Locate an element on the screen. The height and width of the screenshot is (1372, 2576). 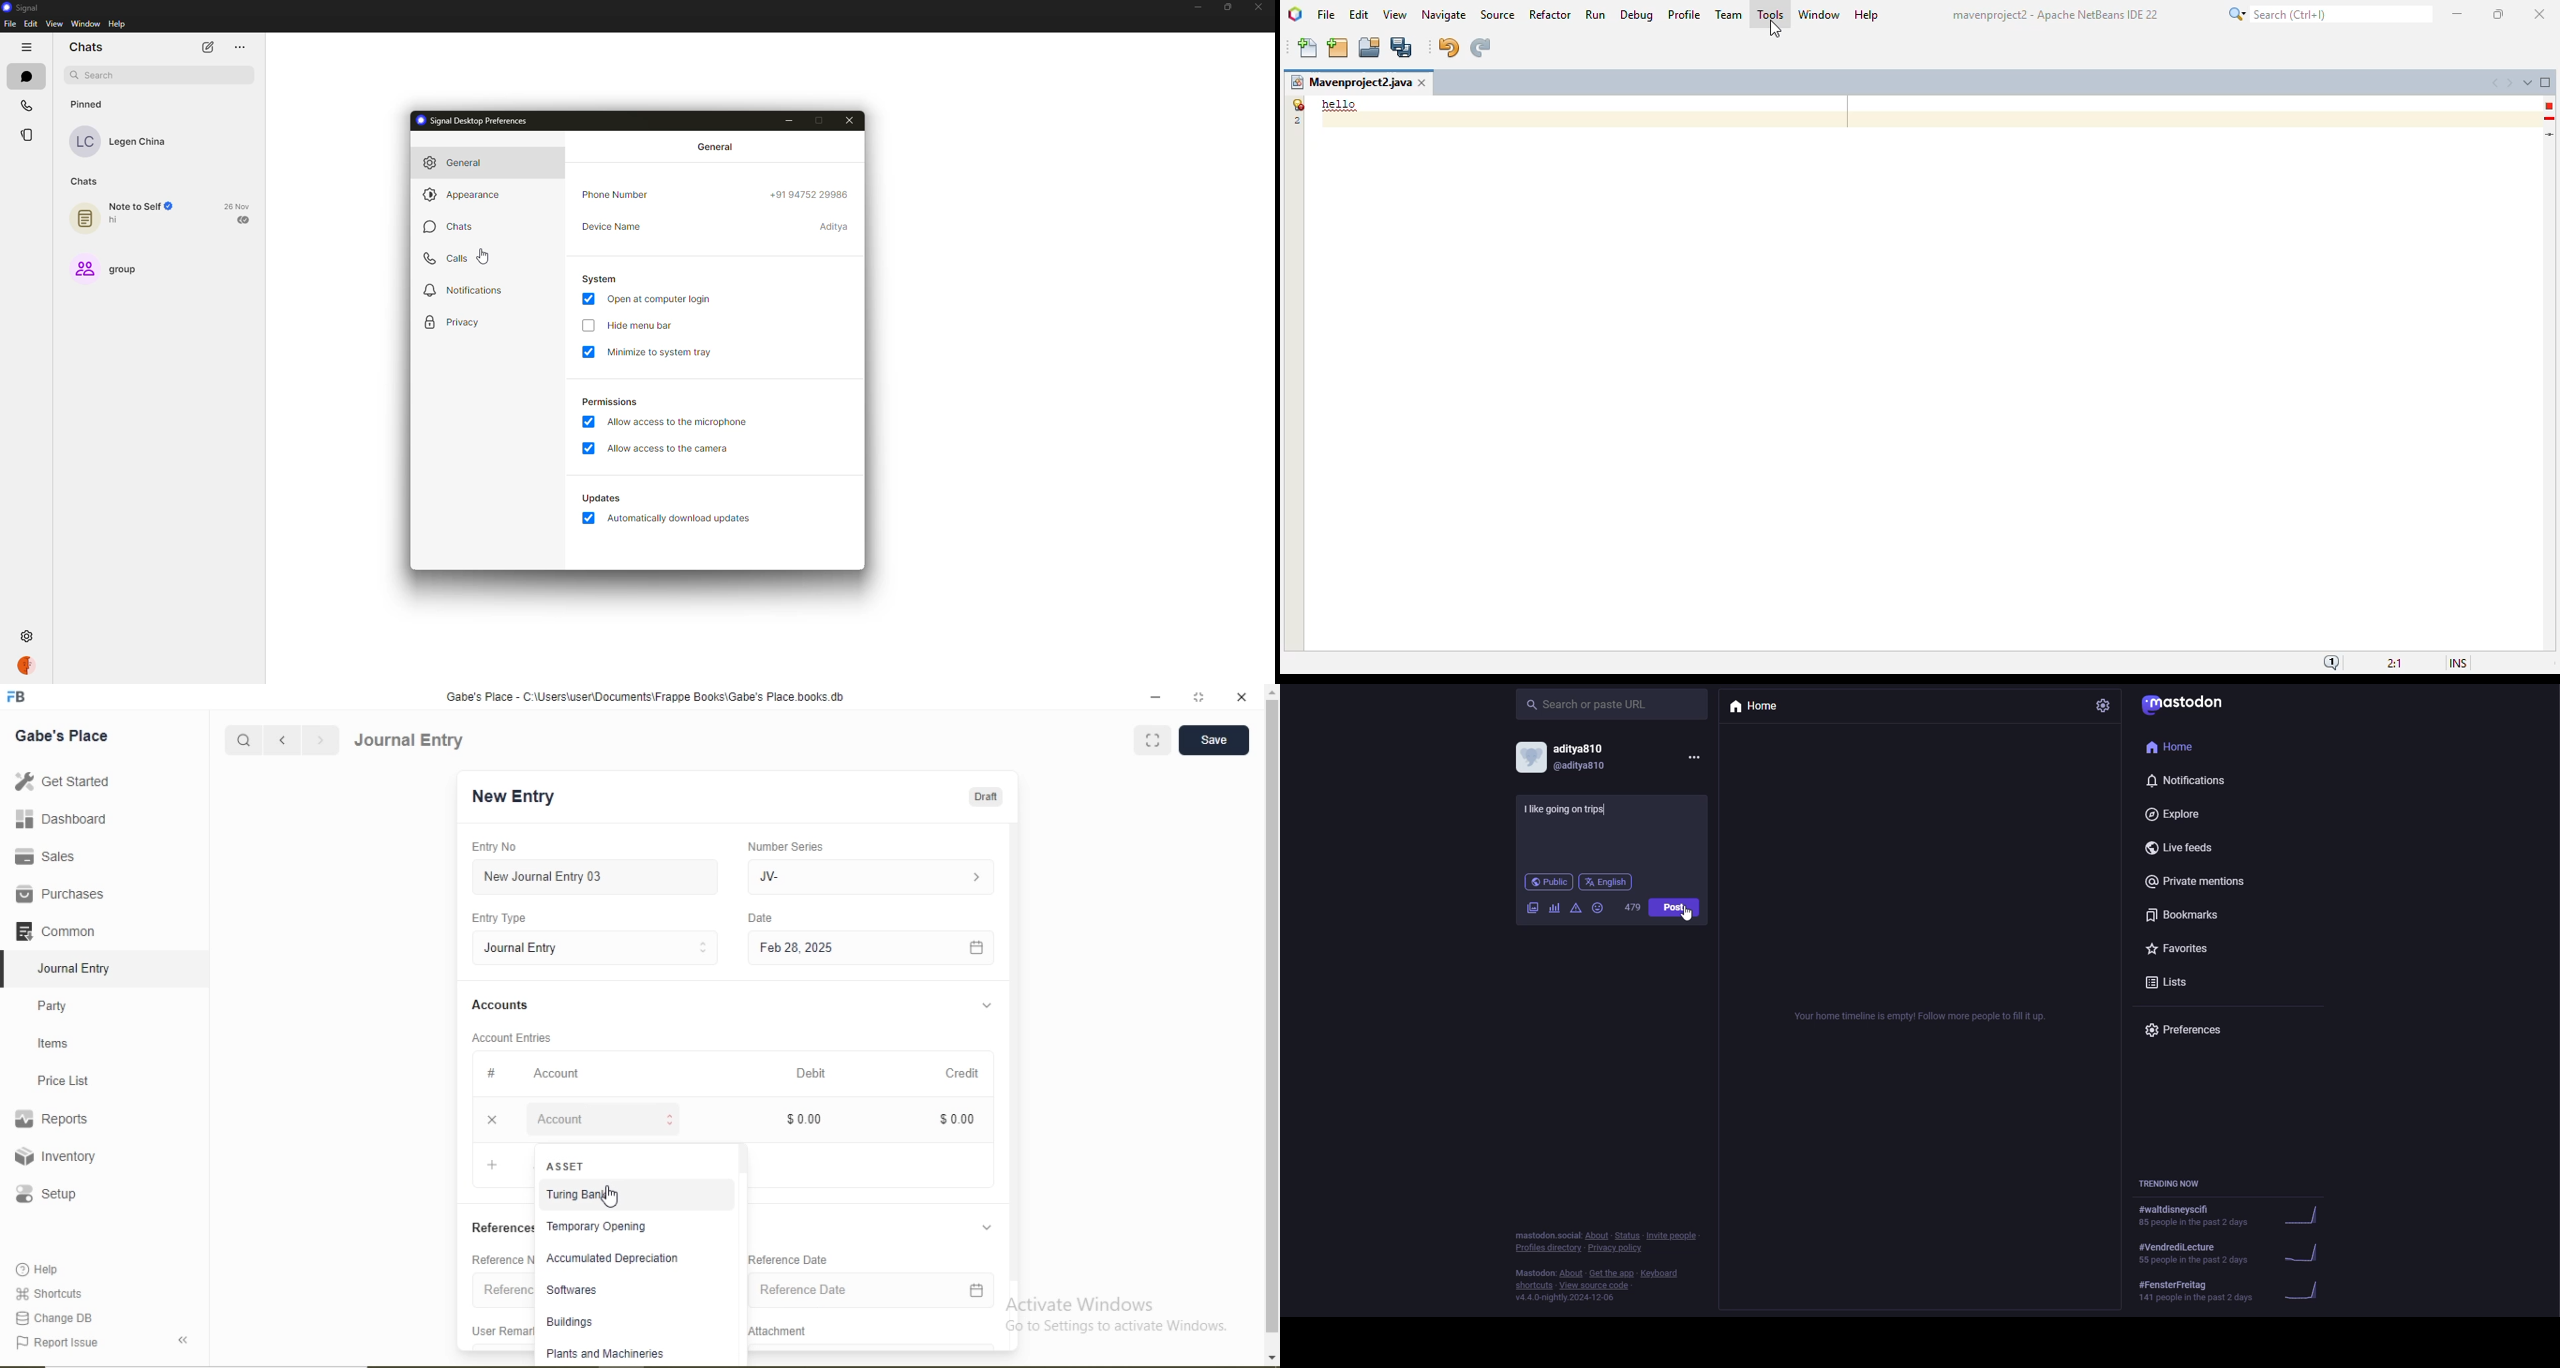
Dashboard is located at coordinates (62, 818).